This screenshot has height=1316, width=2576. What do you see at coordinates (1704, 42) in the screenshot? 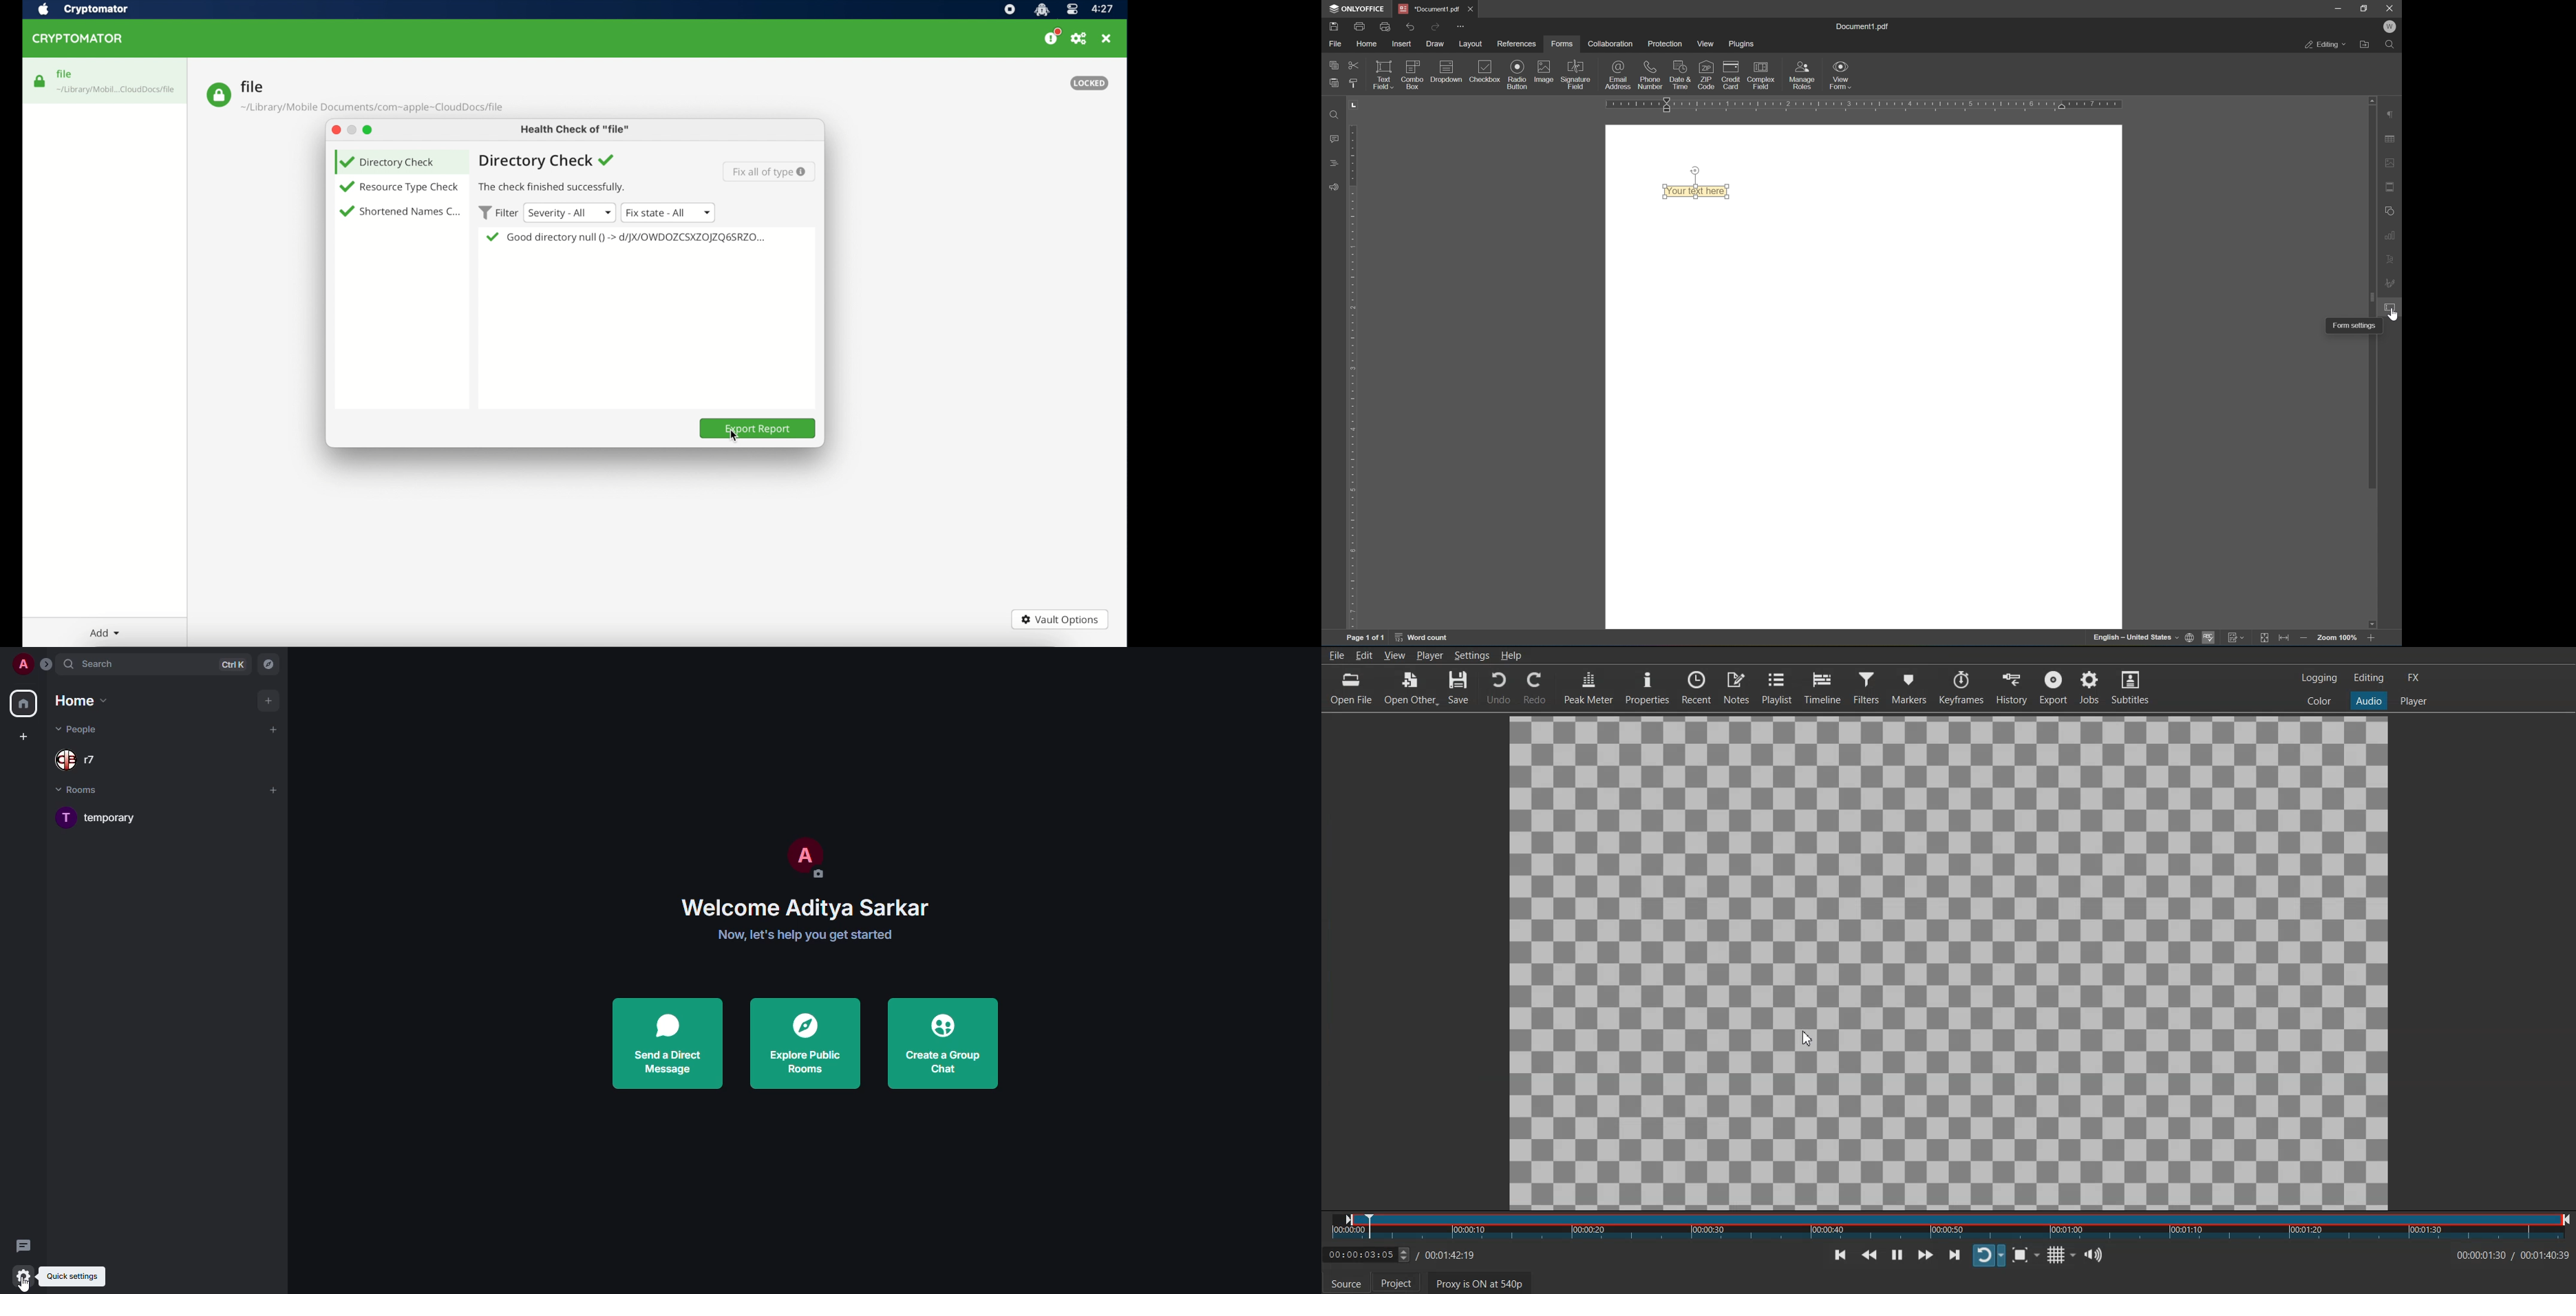
I see `view` at bounding box center [1704, 42].